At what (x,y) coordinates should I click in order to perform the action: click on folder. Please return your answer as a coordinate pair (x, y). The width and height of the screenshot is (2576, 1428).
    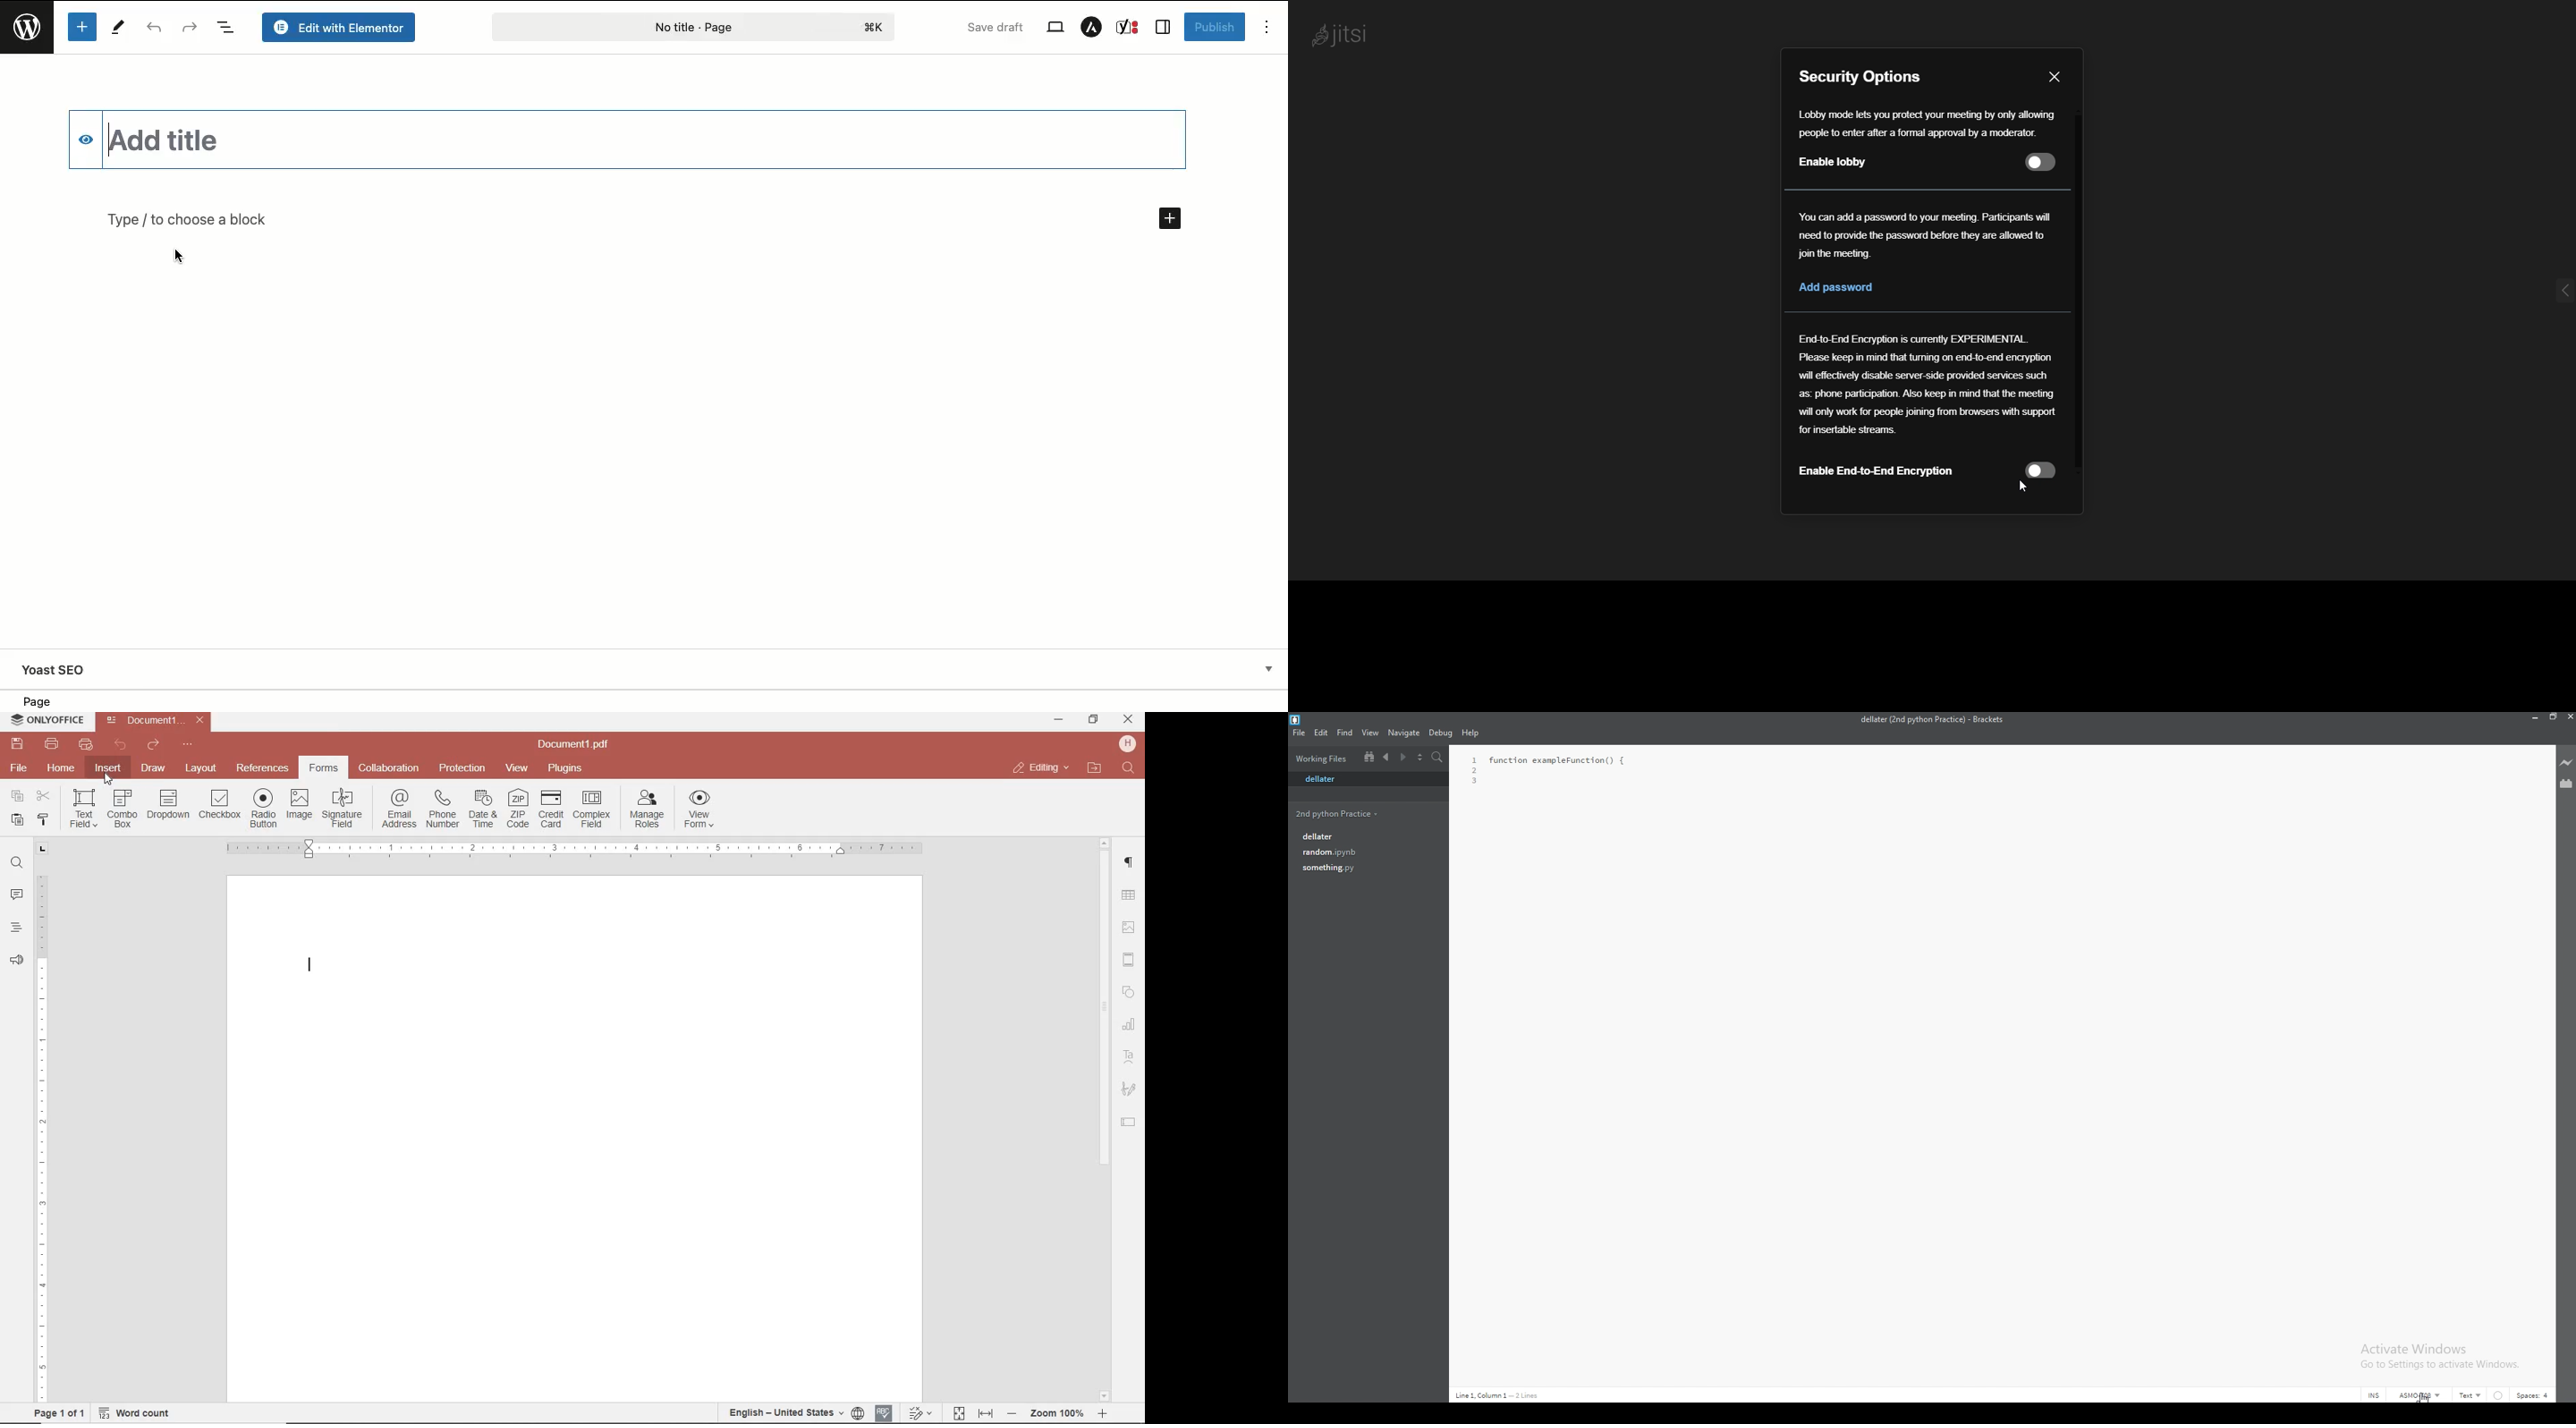
    Looking at the image, I should click on (1324, 758).